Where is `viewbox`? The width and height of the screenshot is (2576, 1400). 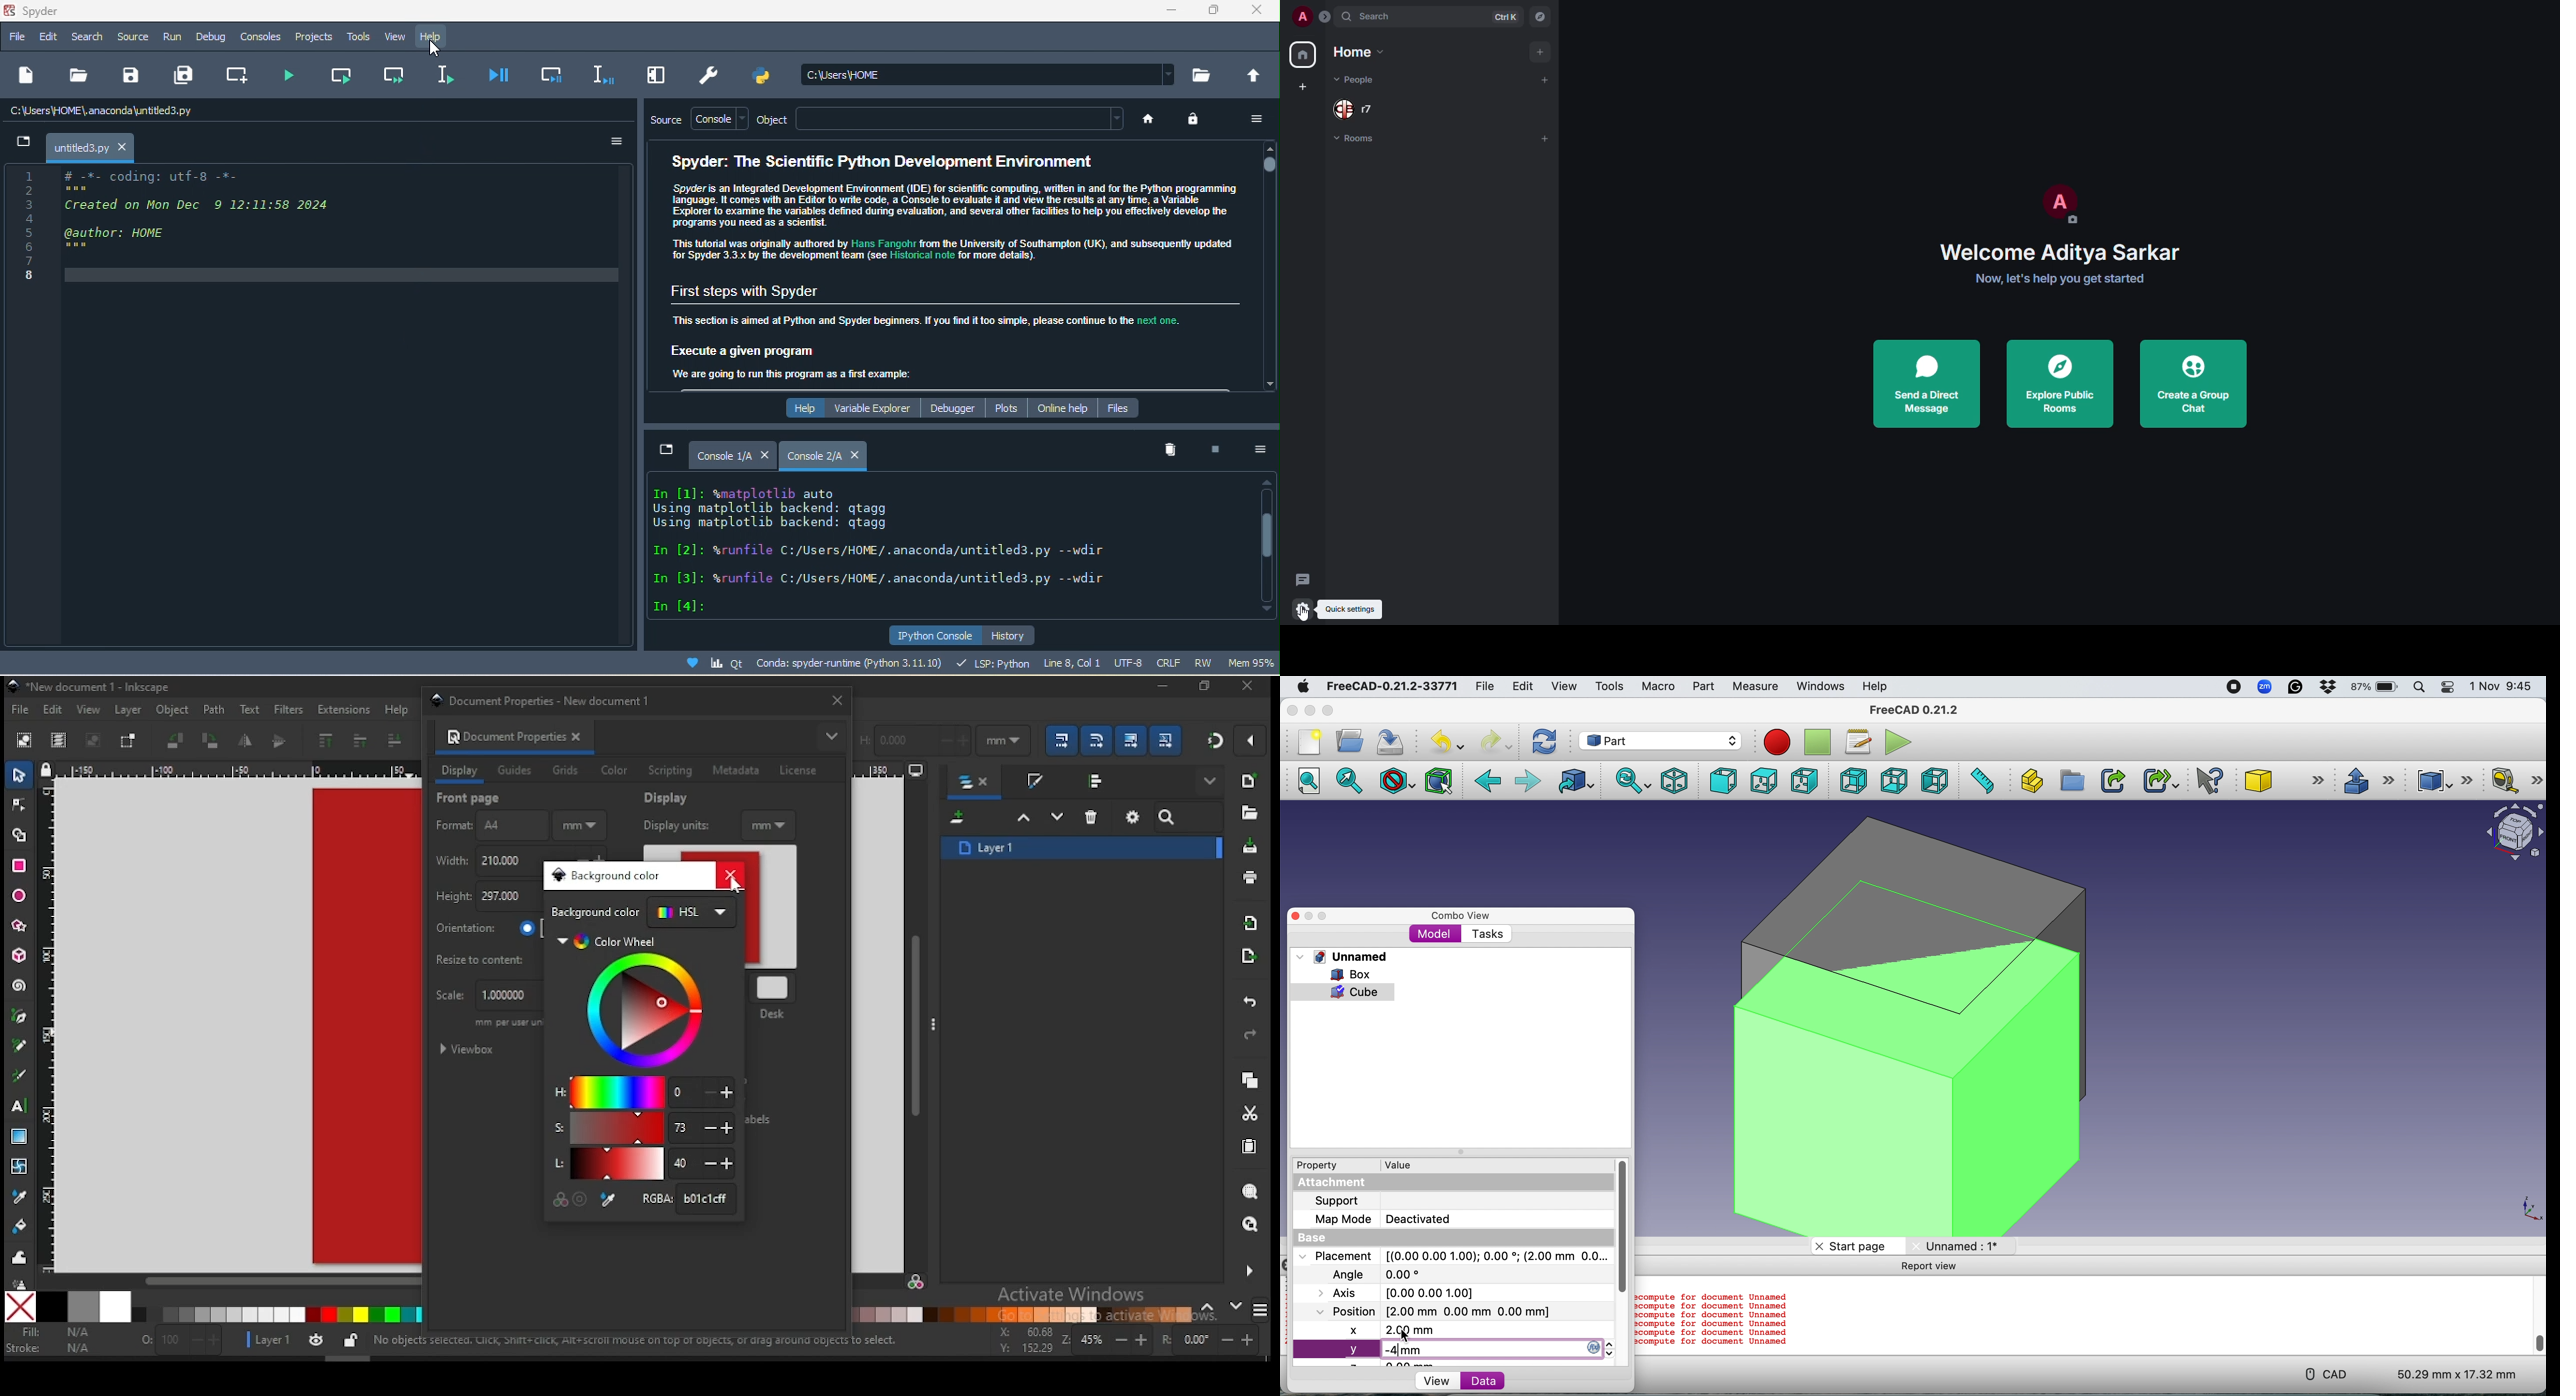
viewbox is located at coordinates (469, 1050).